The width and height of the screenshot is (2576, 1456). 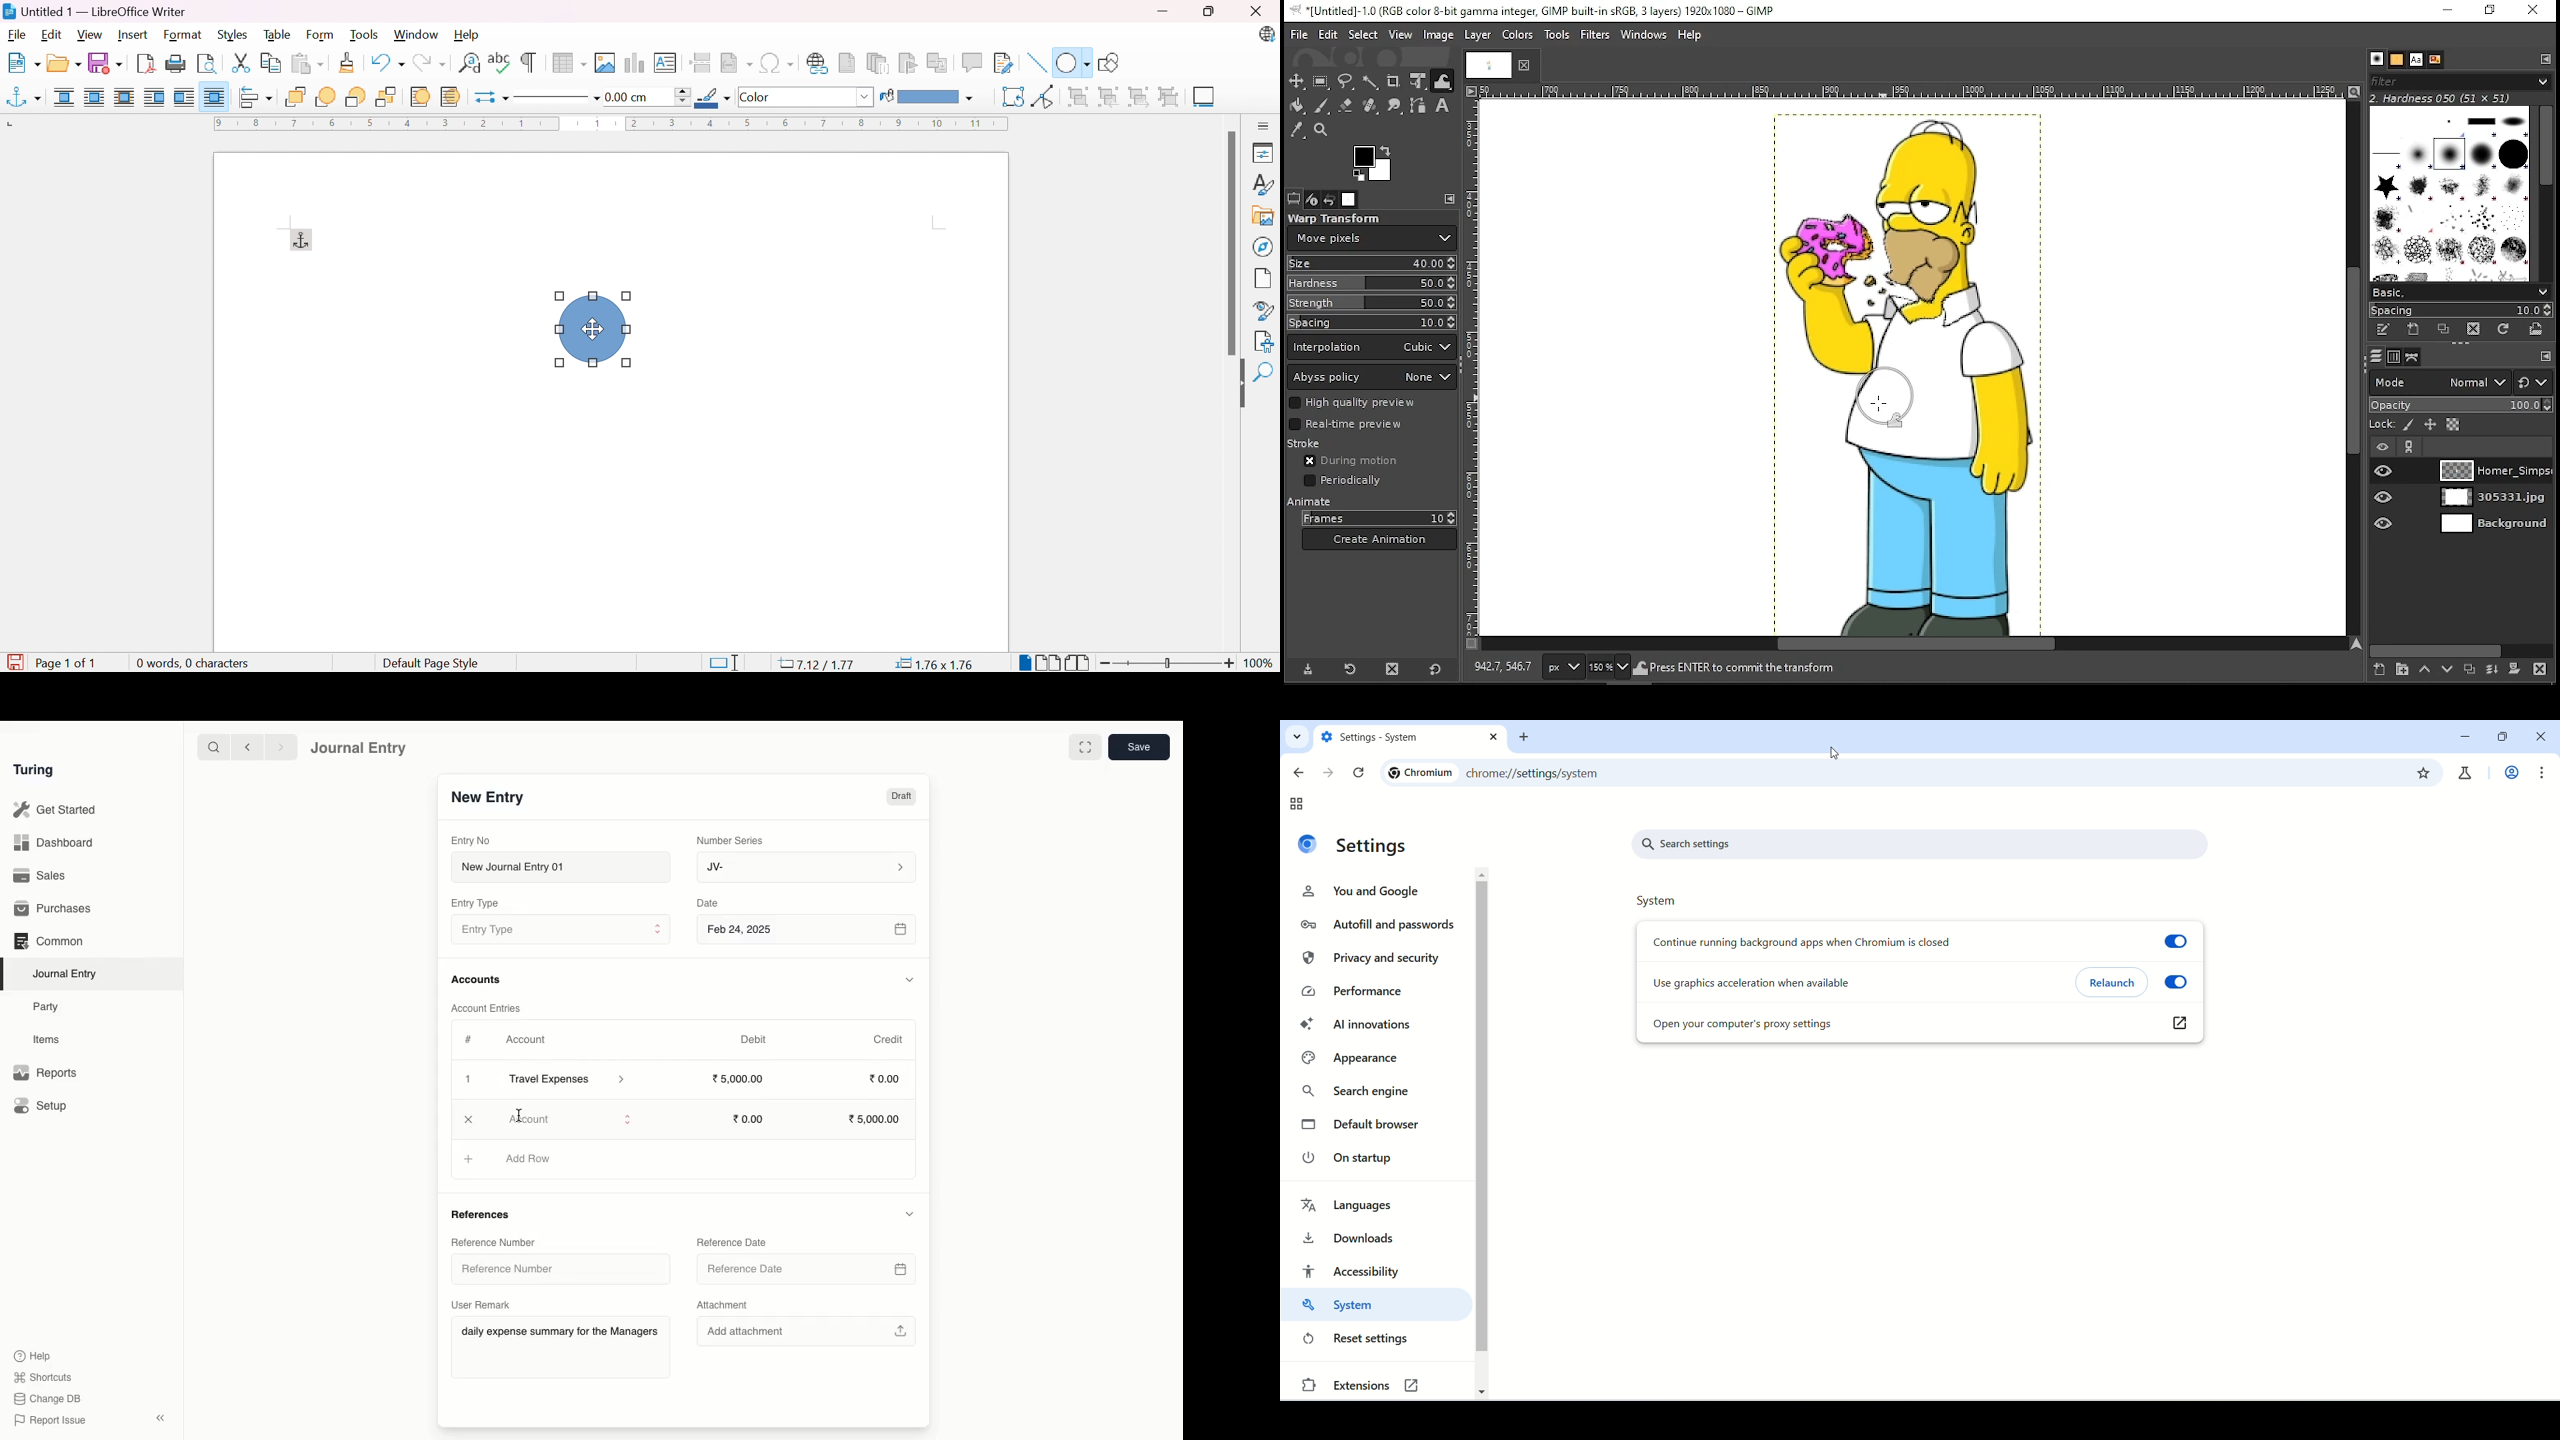 What do you see at coordinates (1558, 34) in the screenshot?
I see `tools` at bounding box center [1558, 34].